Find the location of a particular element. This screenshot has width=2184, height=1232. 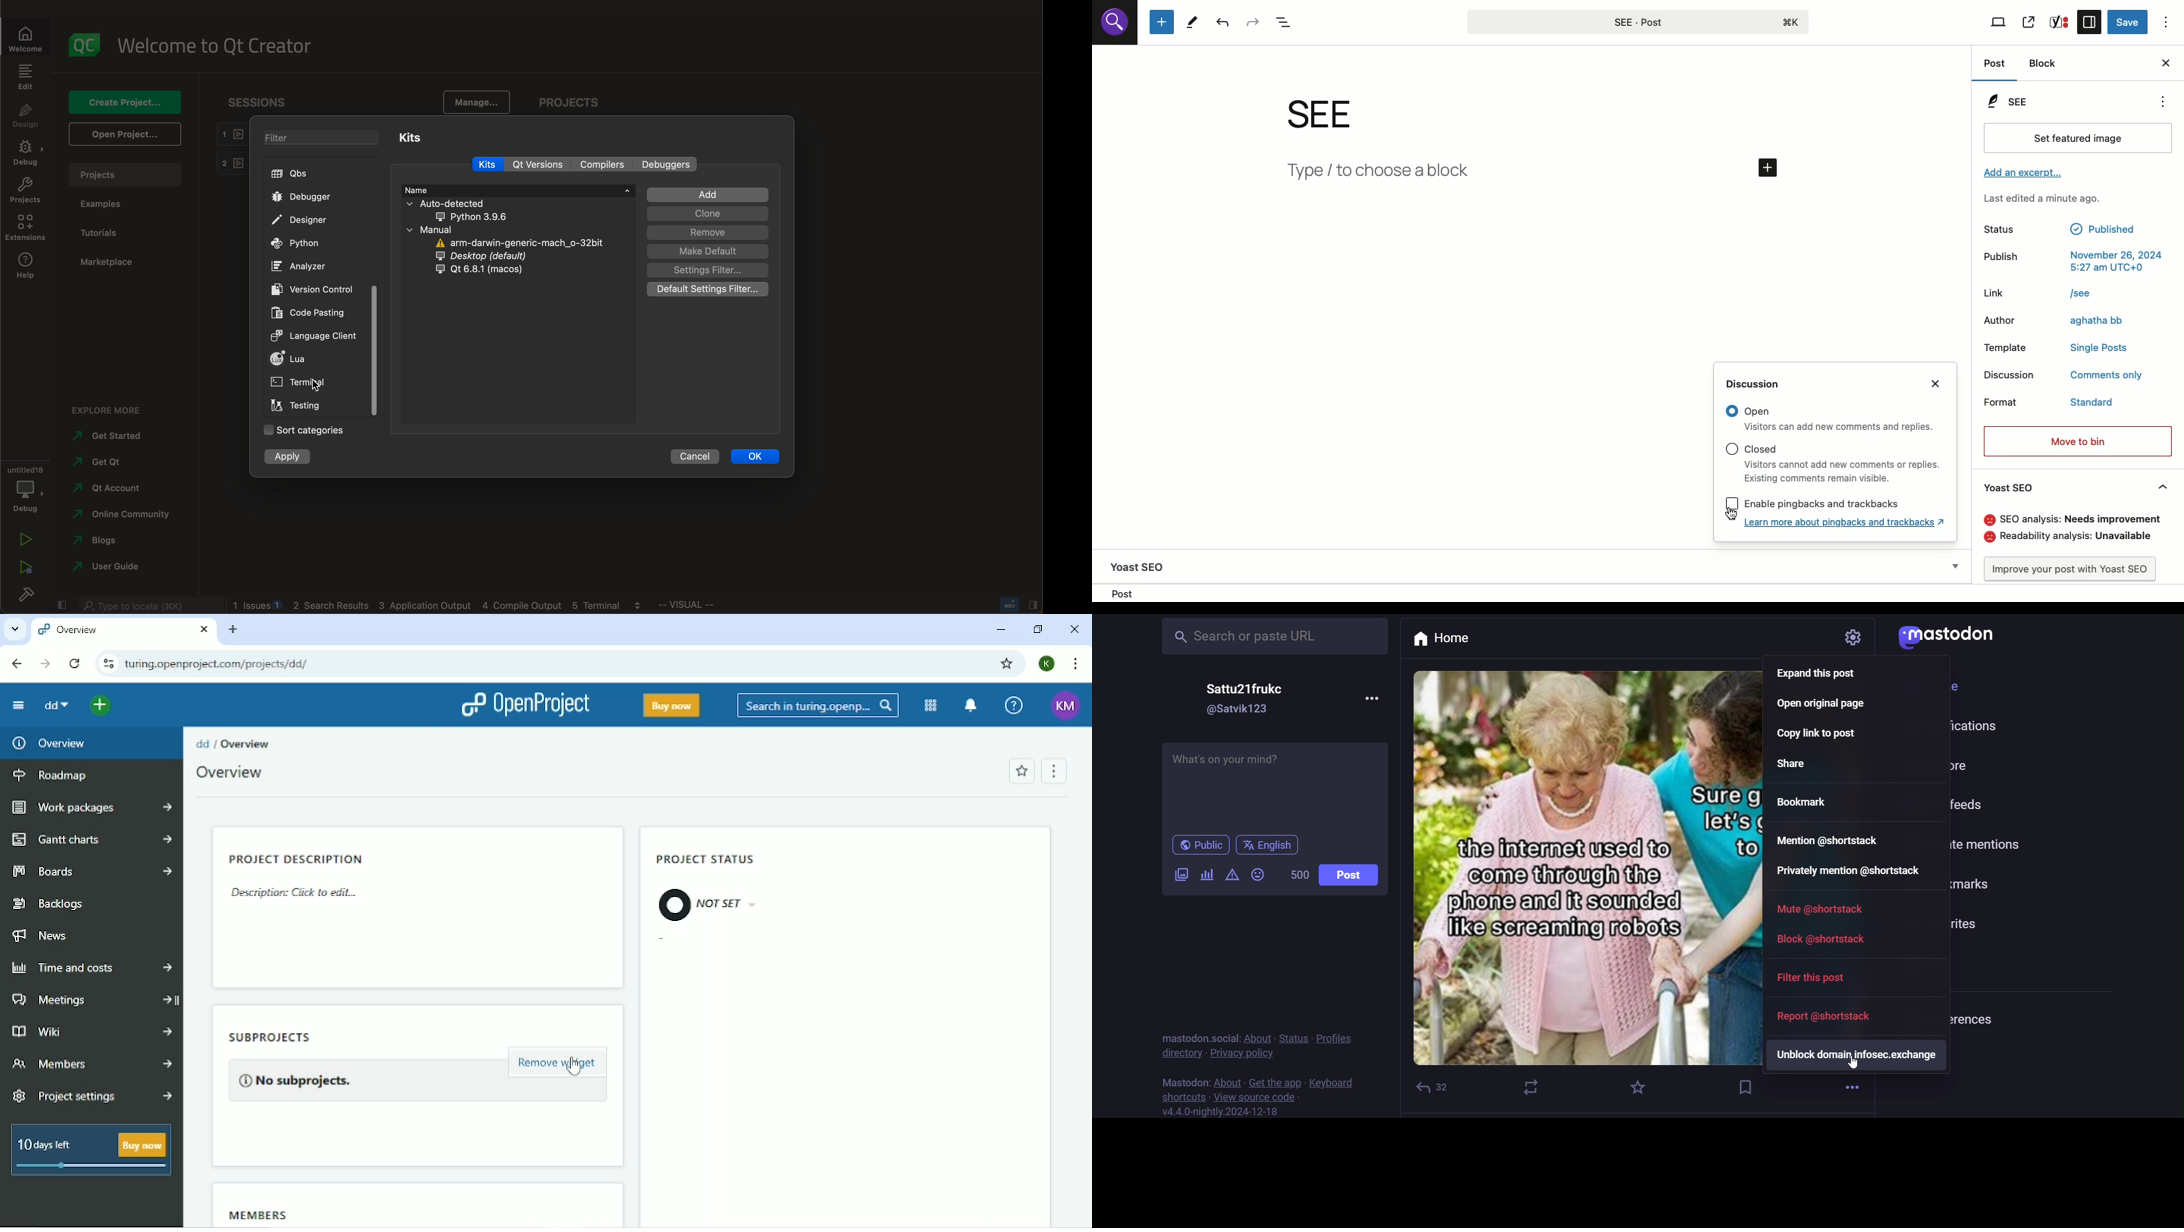

boost is located at coordinates (1533, 1088).